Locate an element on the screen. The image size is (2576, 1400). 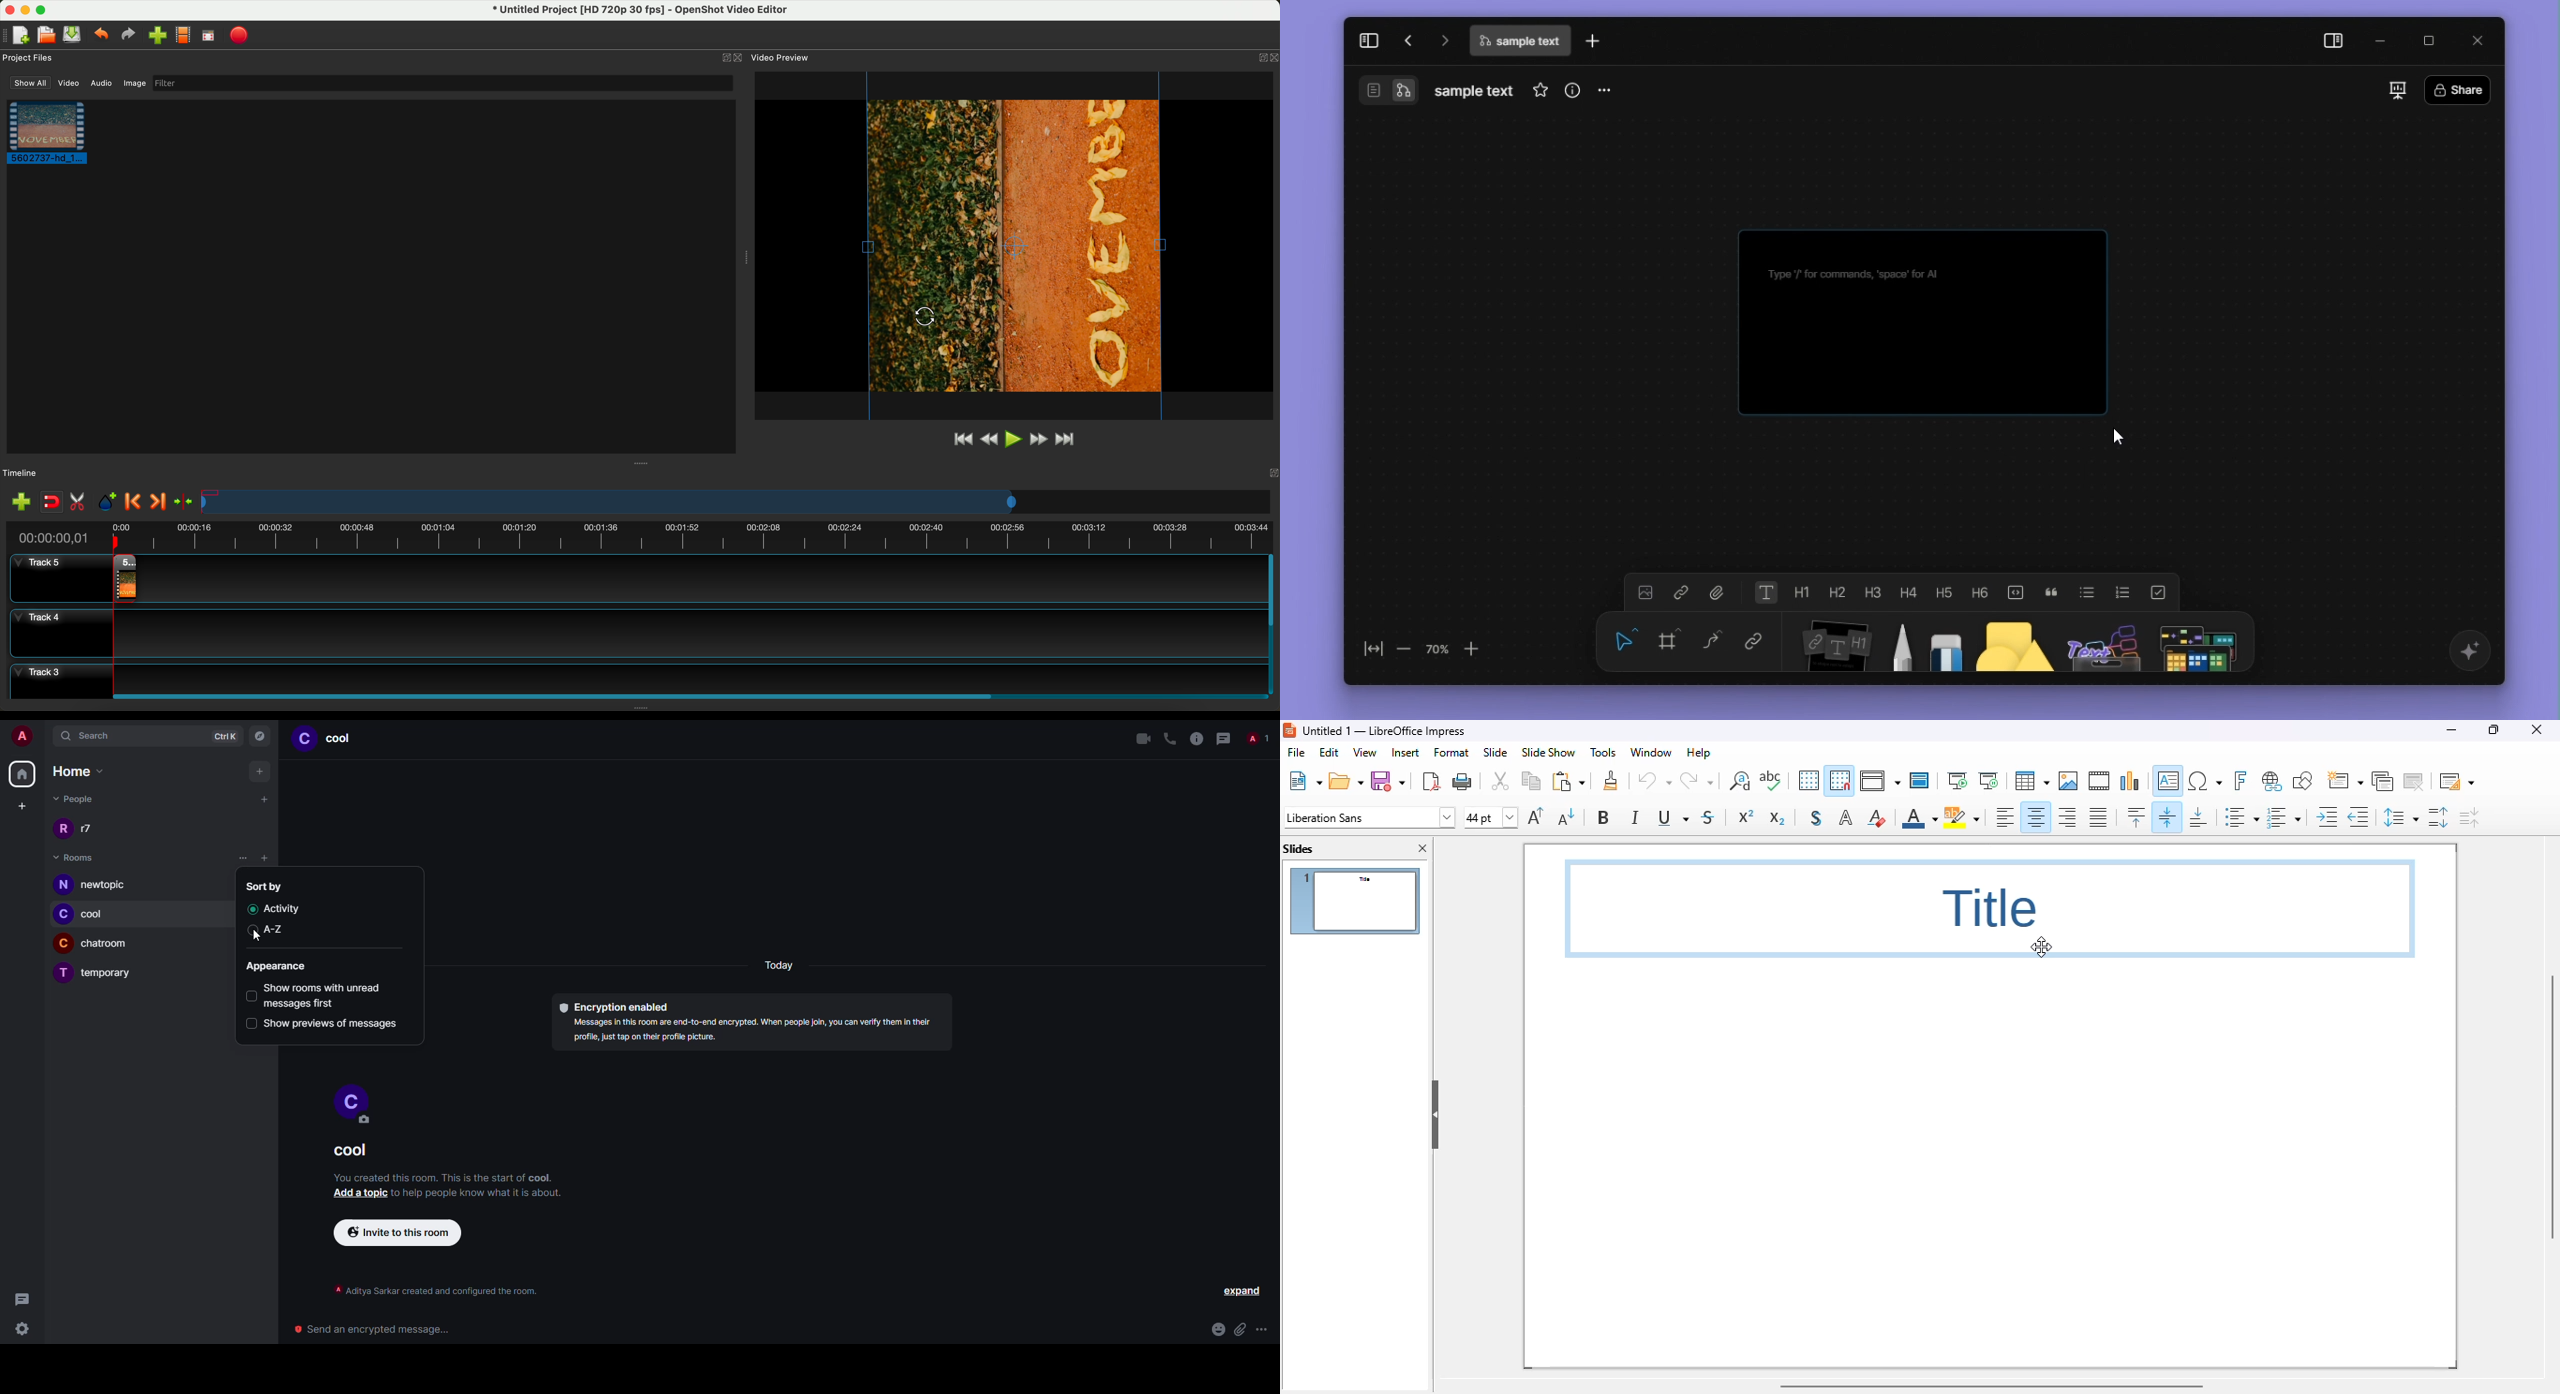
home is located at coordinates (79, 772).